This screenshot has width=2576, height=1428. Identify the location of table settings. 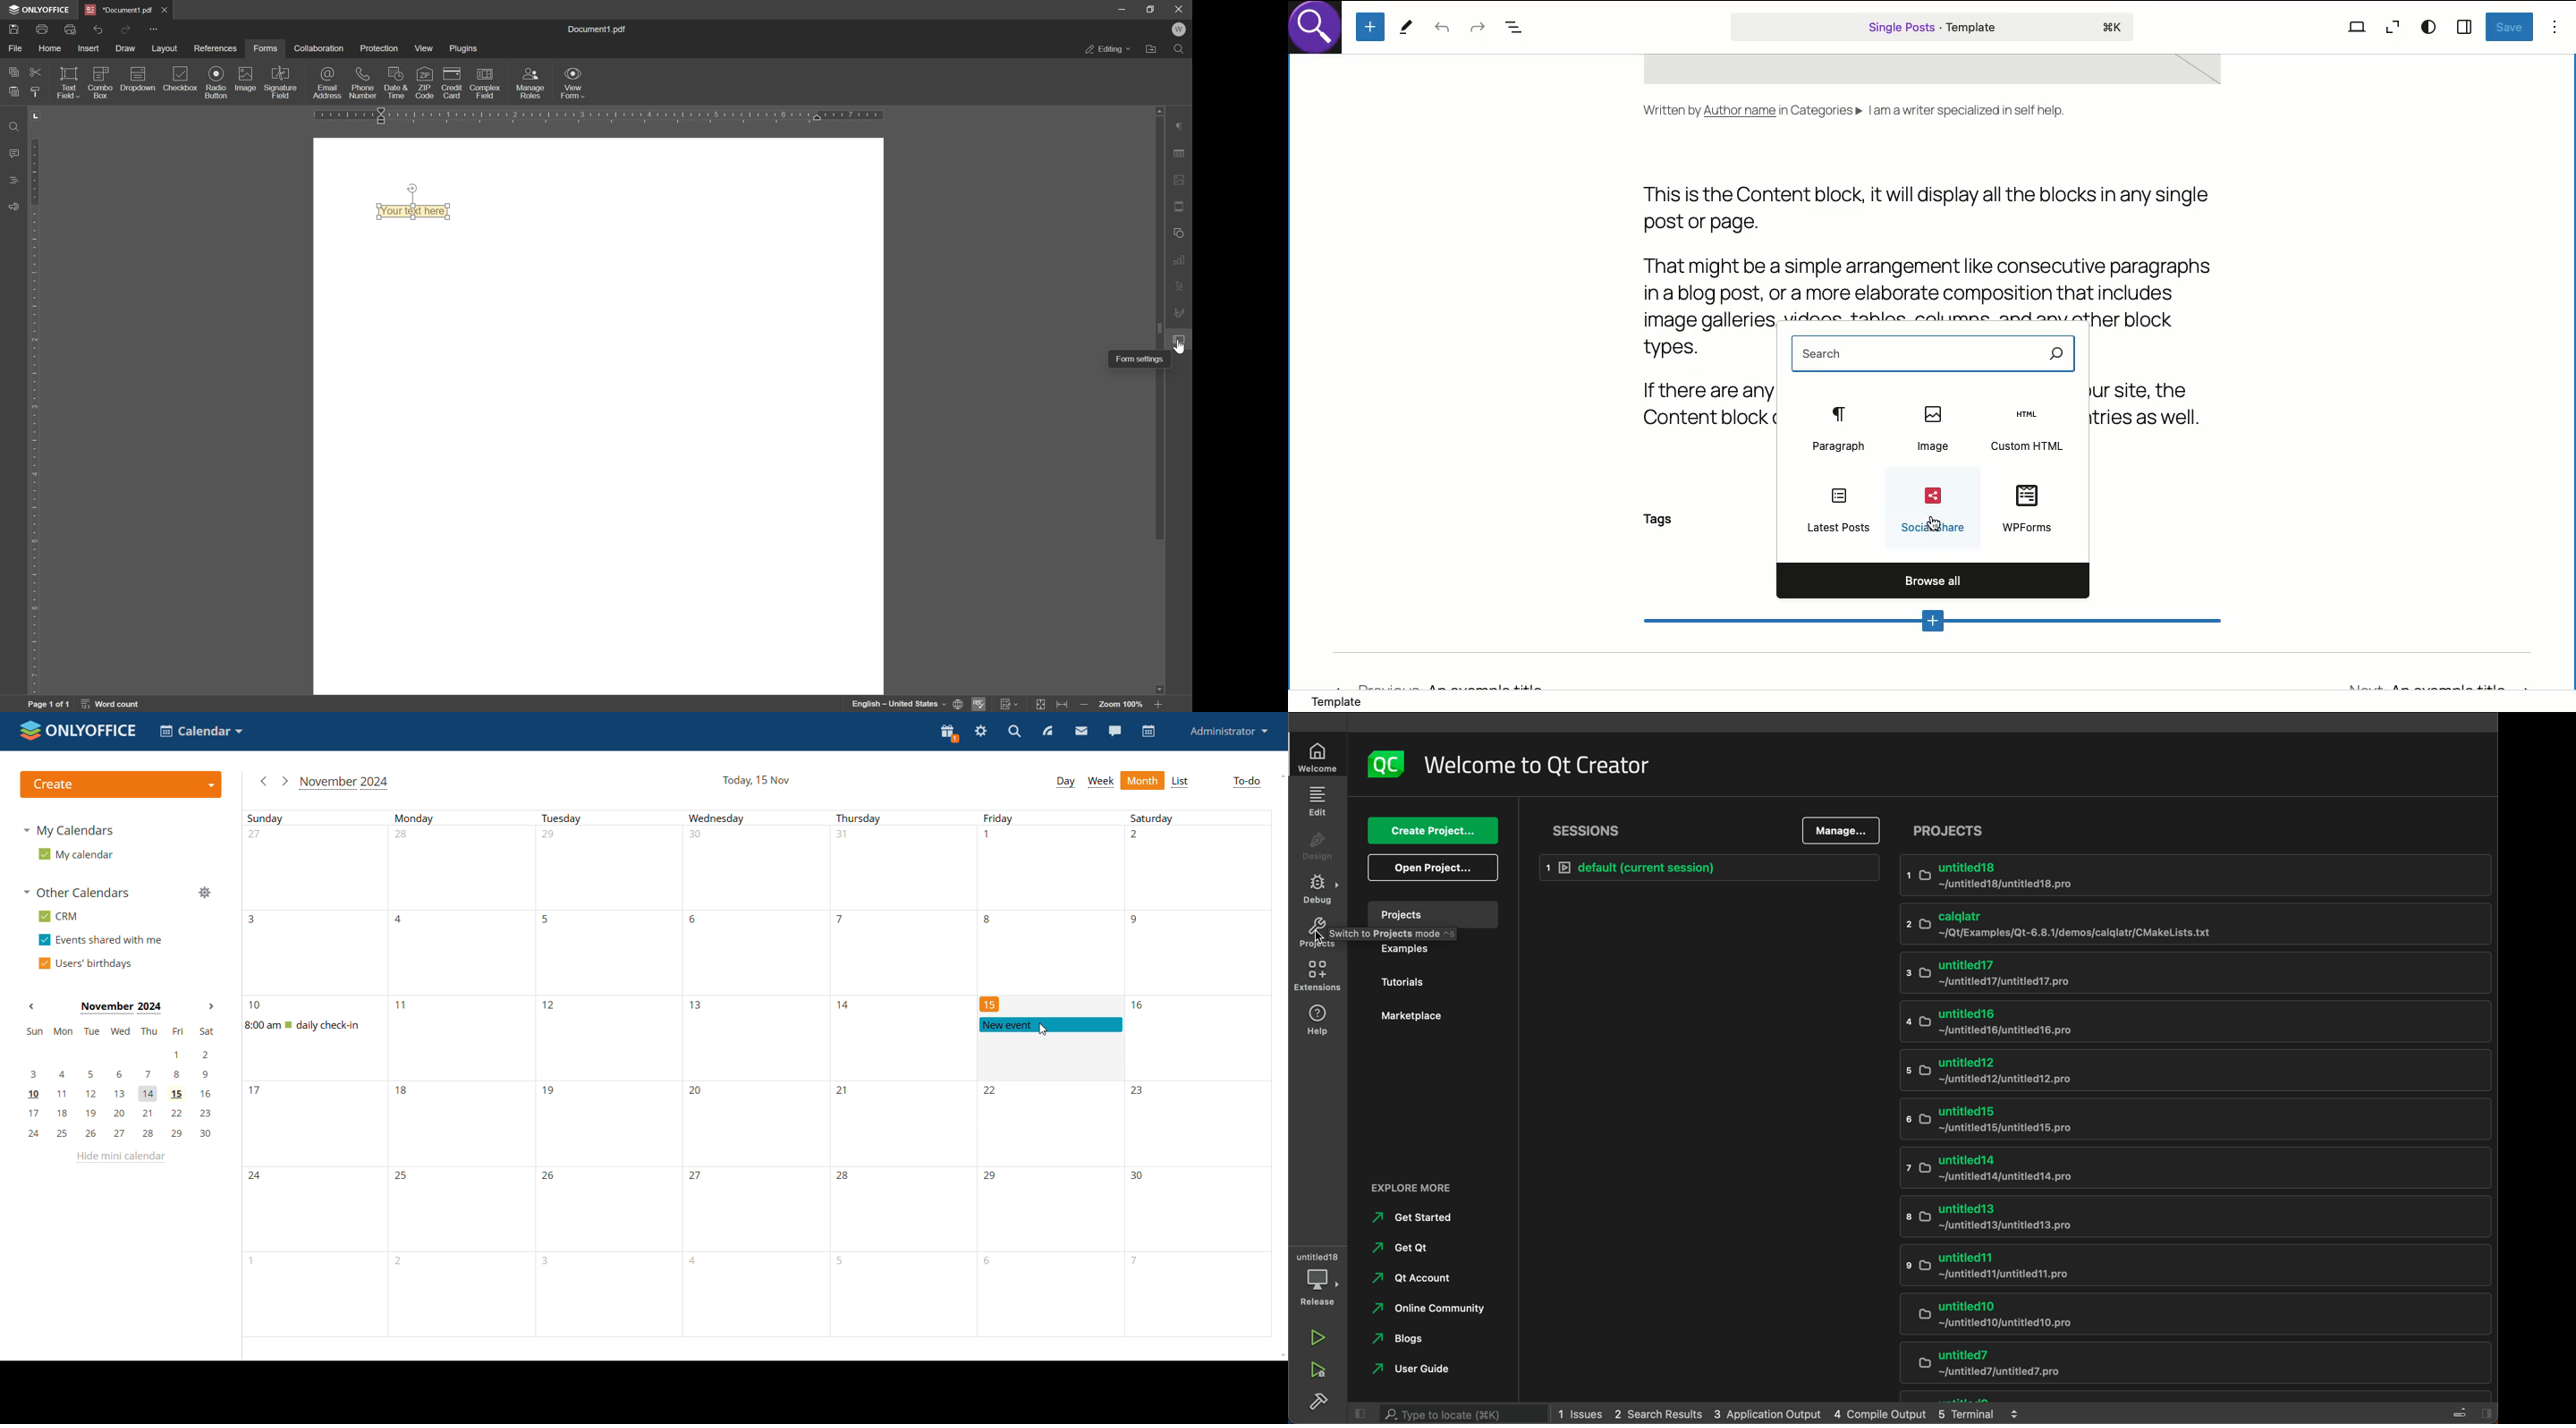
(1181, 153).